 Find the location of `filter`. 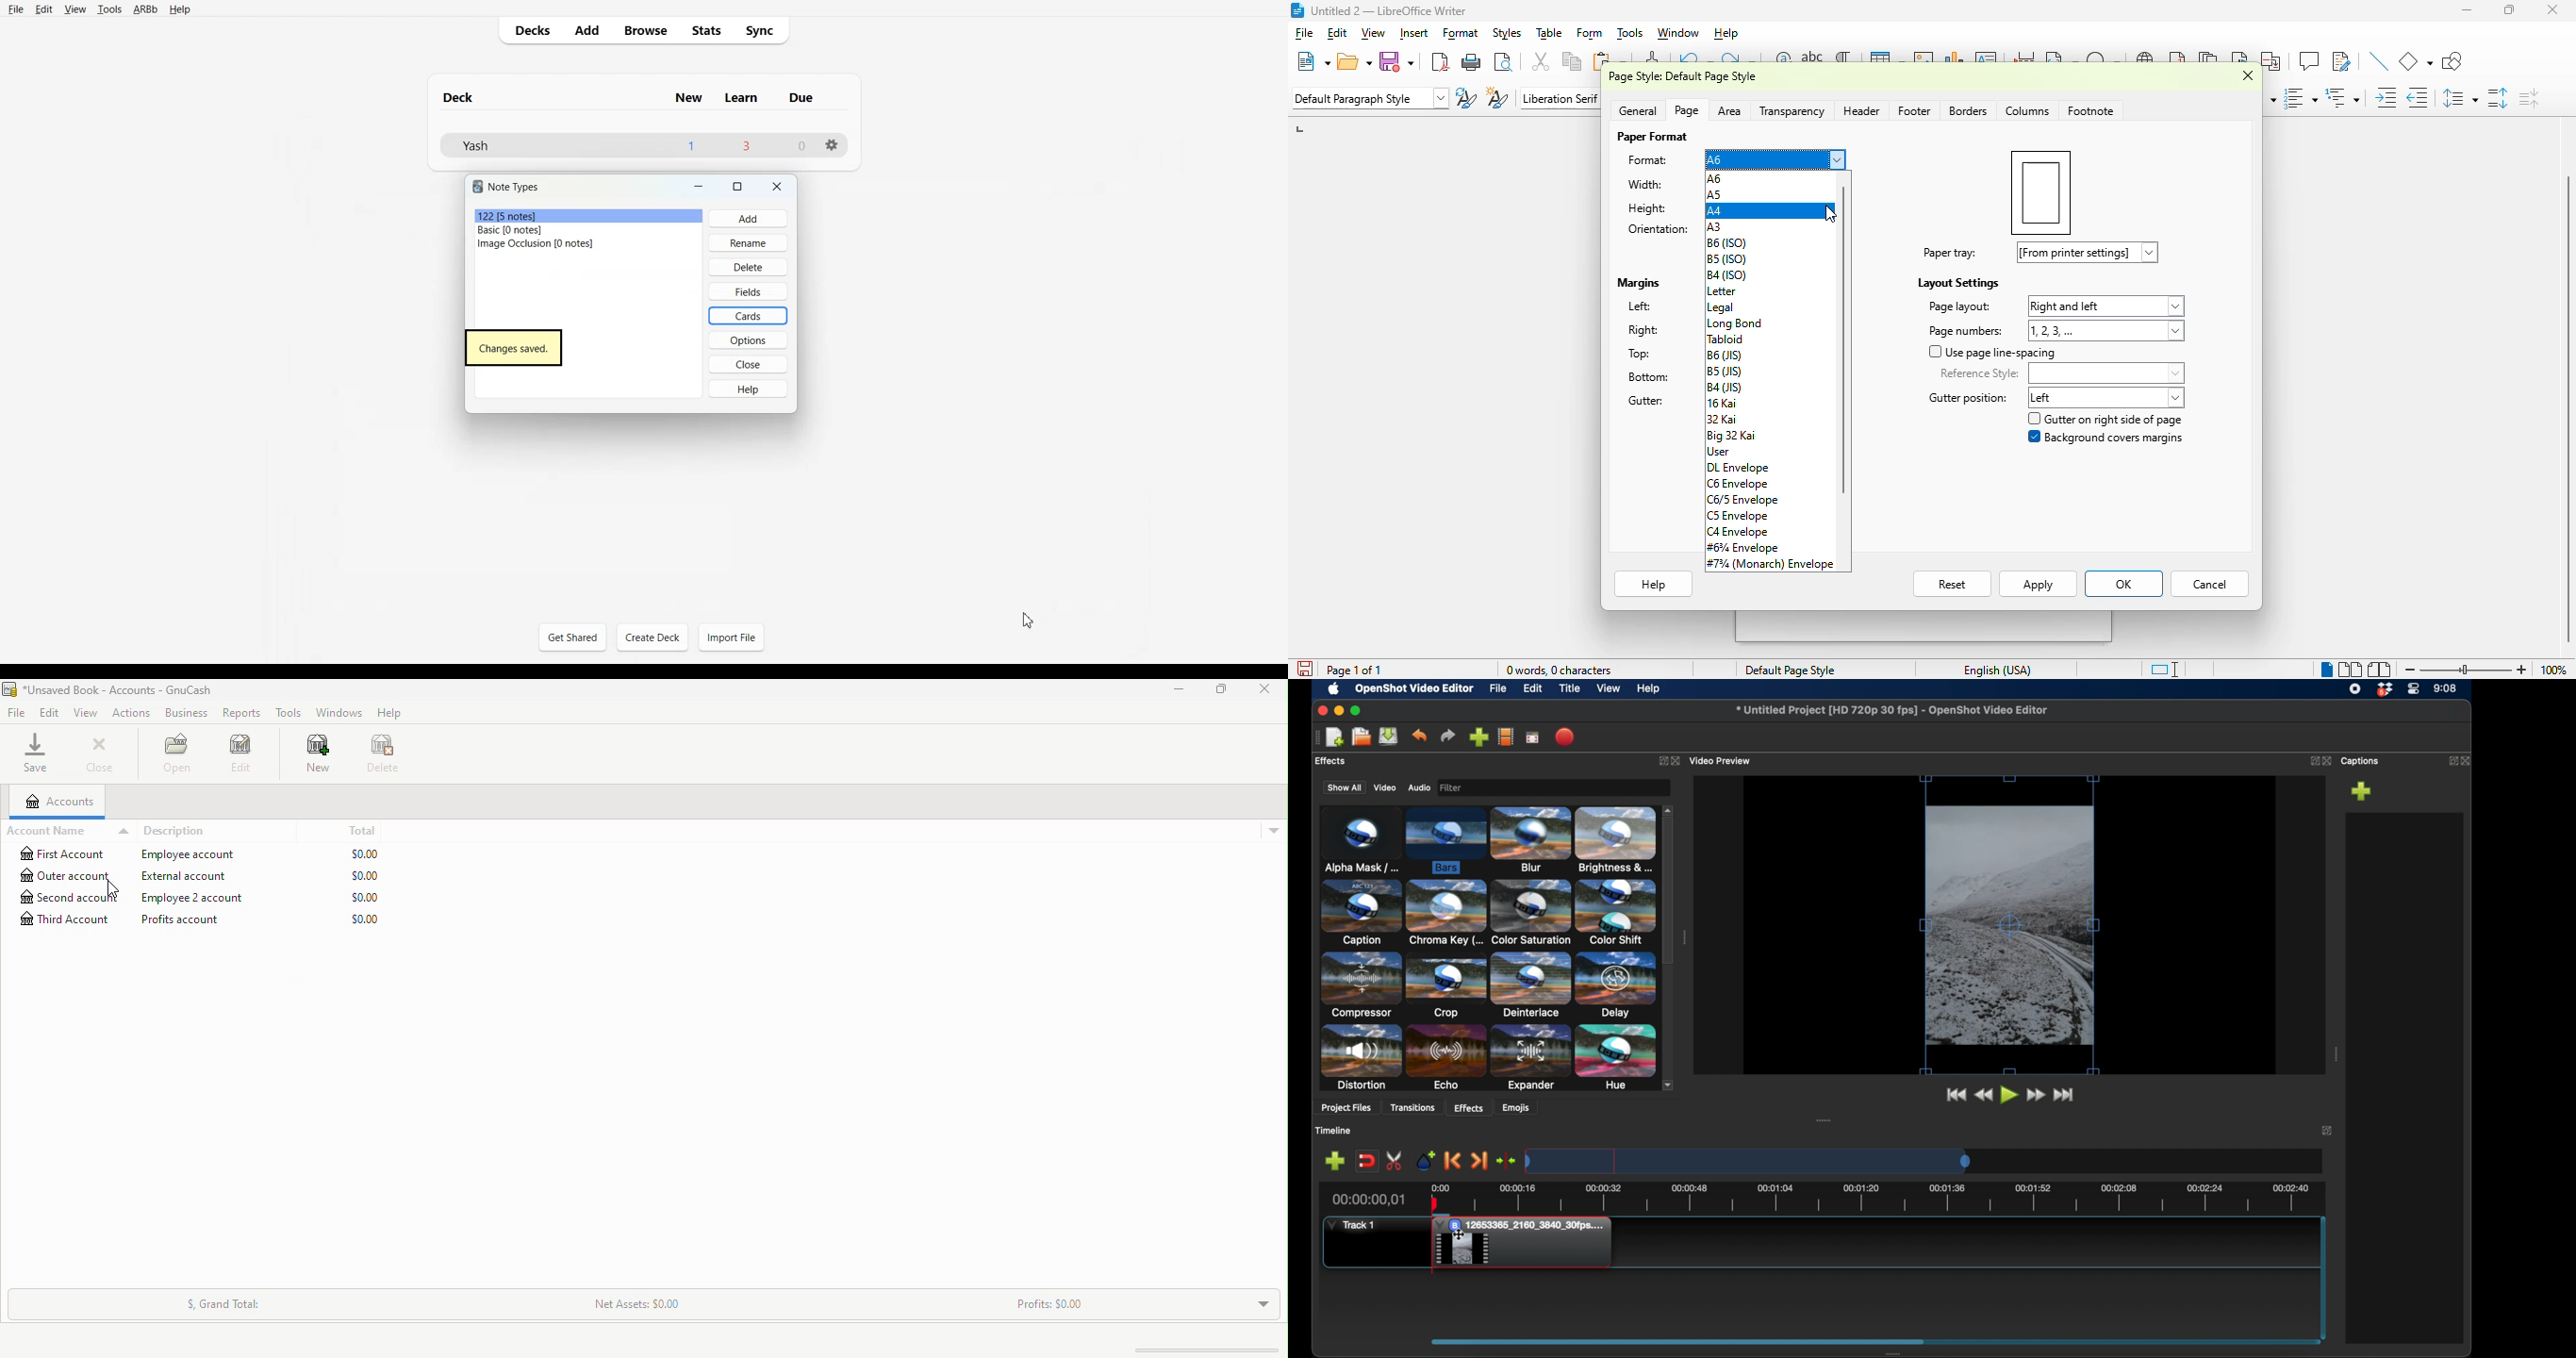

filter is located at coordinates (1488, 787).